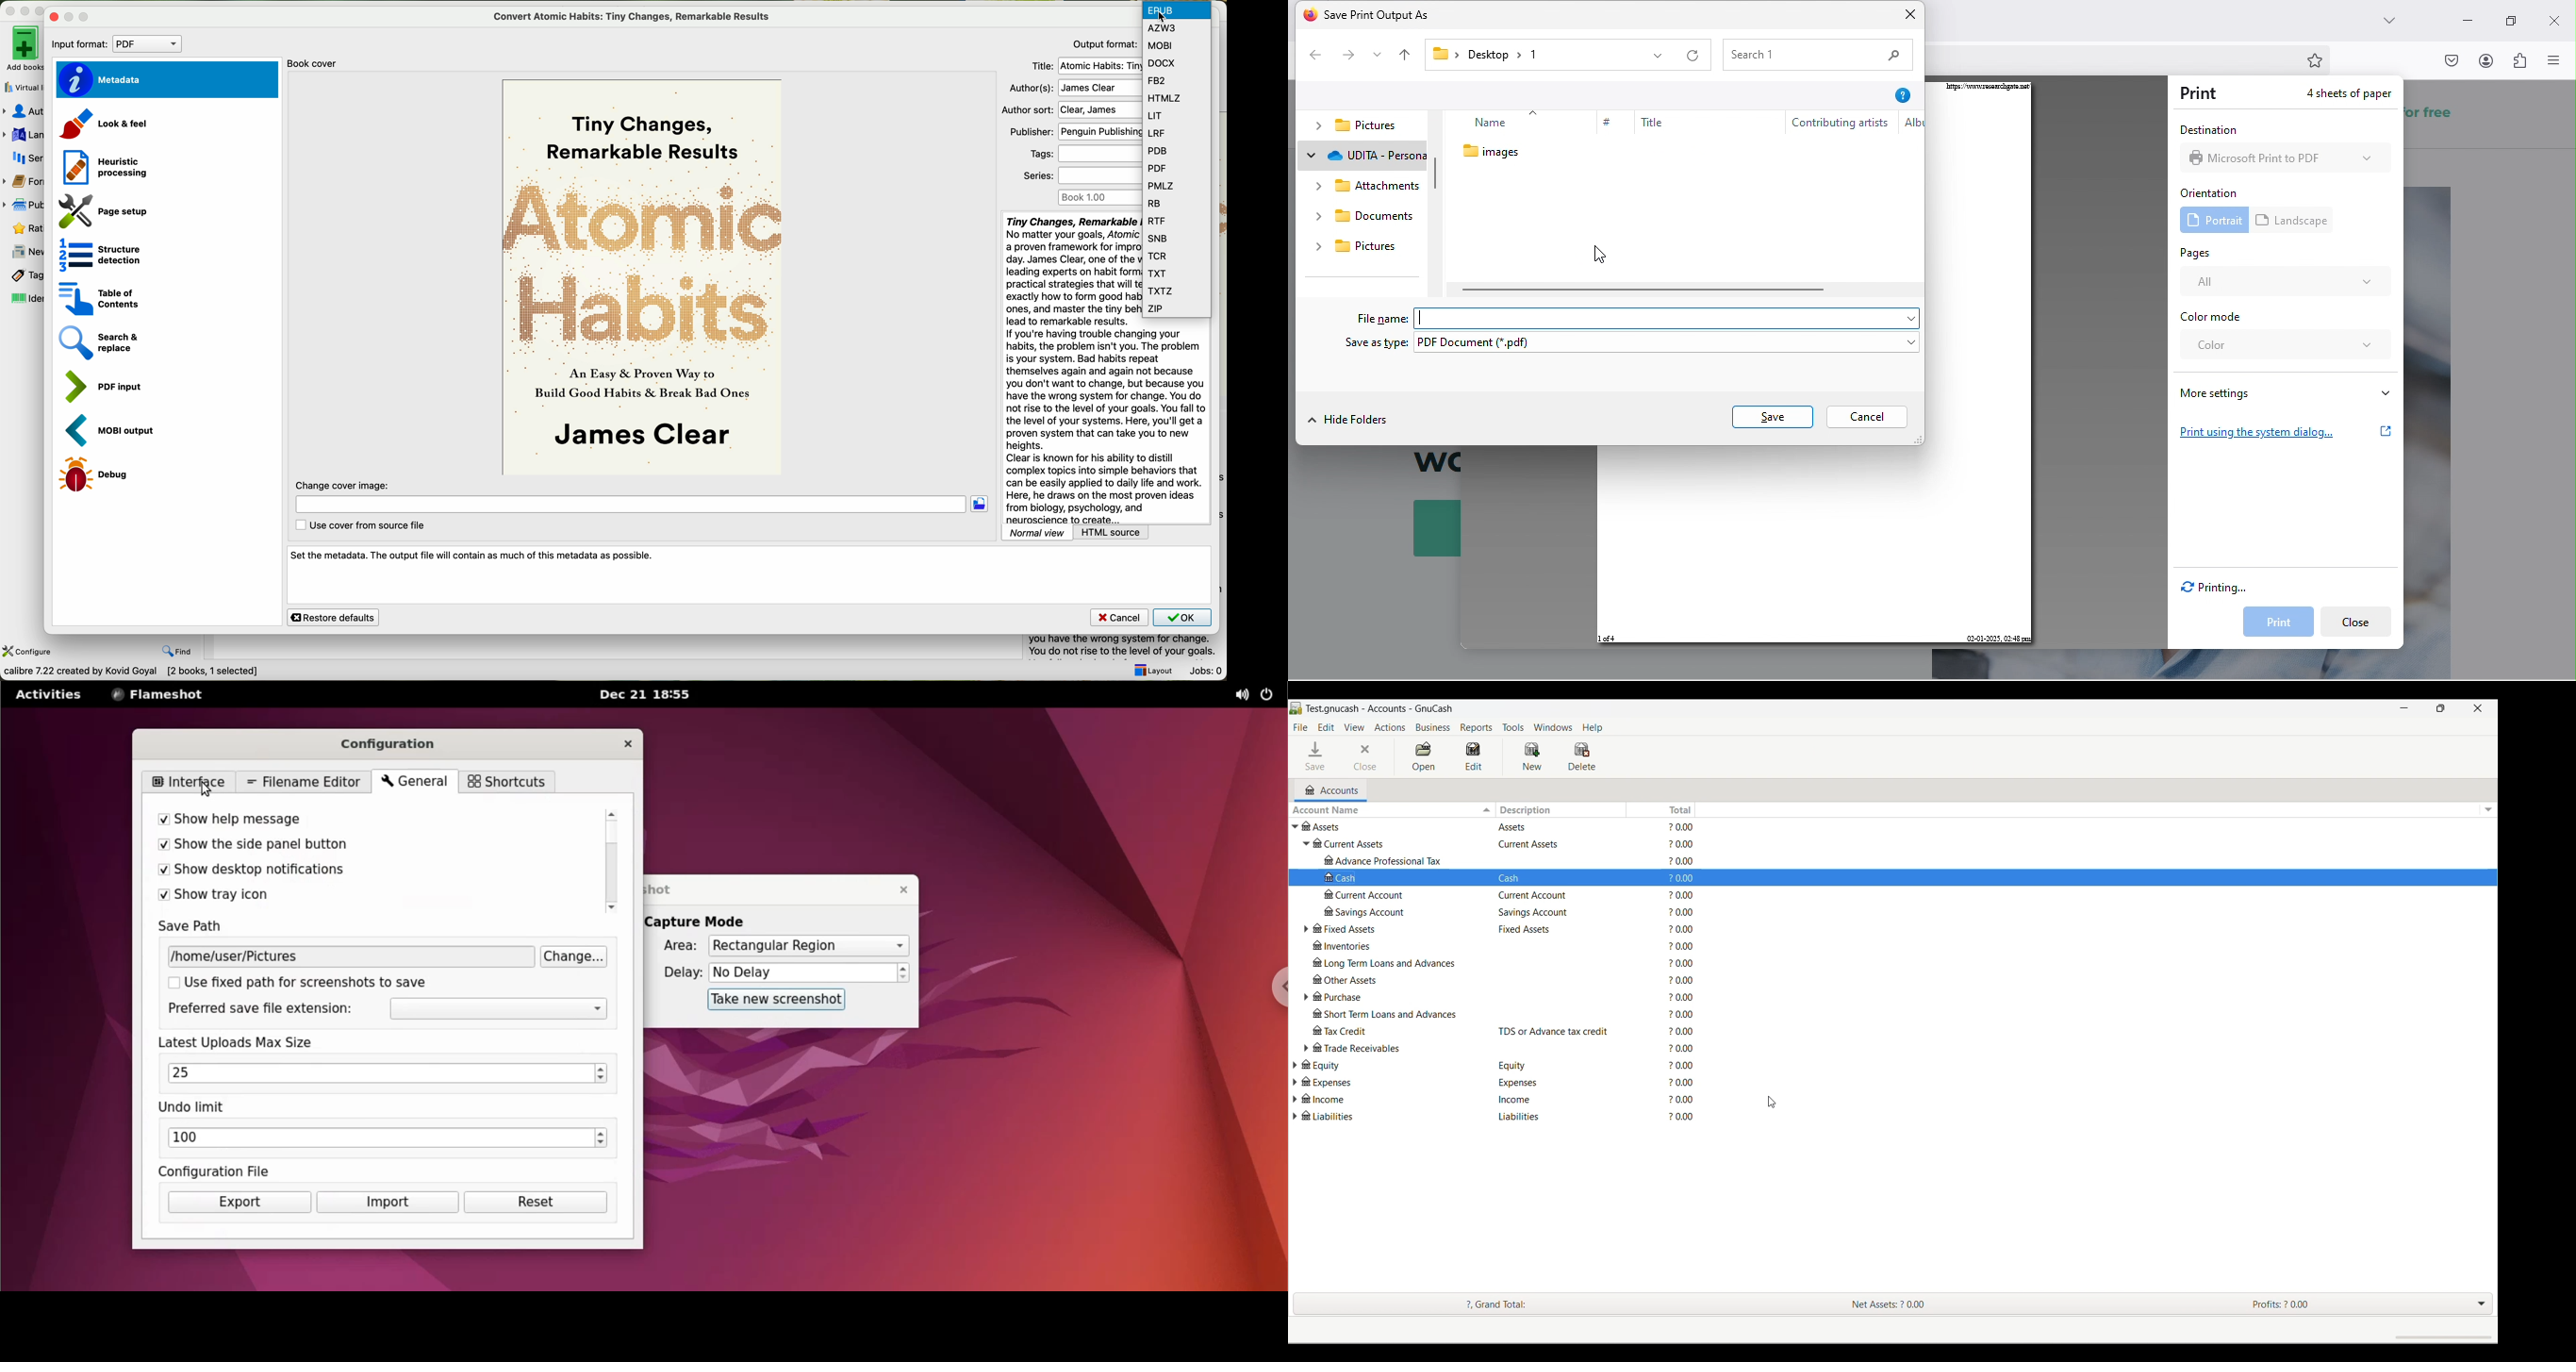  Describe the element at coordinates (99, 209) in the screenshot. I see `page setup` at that location.